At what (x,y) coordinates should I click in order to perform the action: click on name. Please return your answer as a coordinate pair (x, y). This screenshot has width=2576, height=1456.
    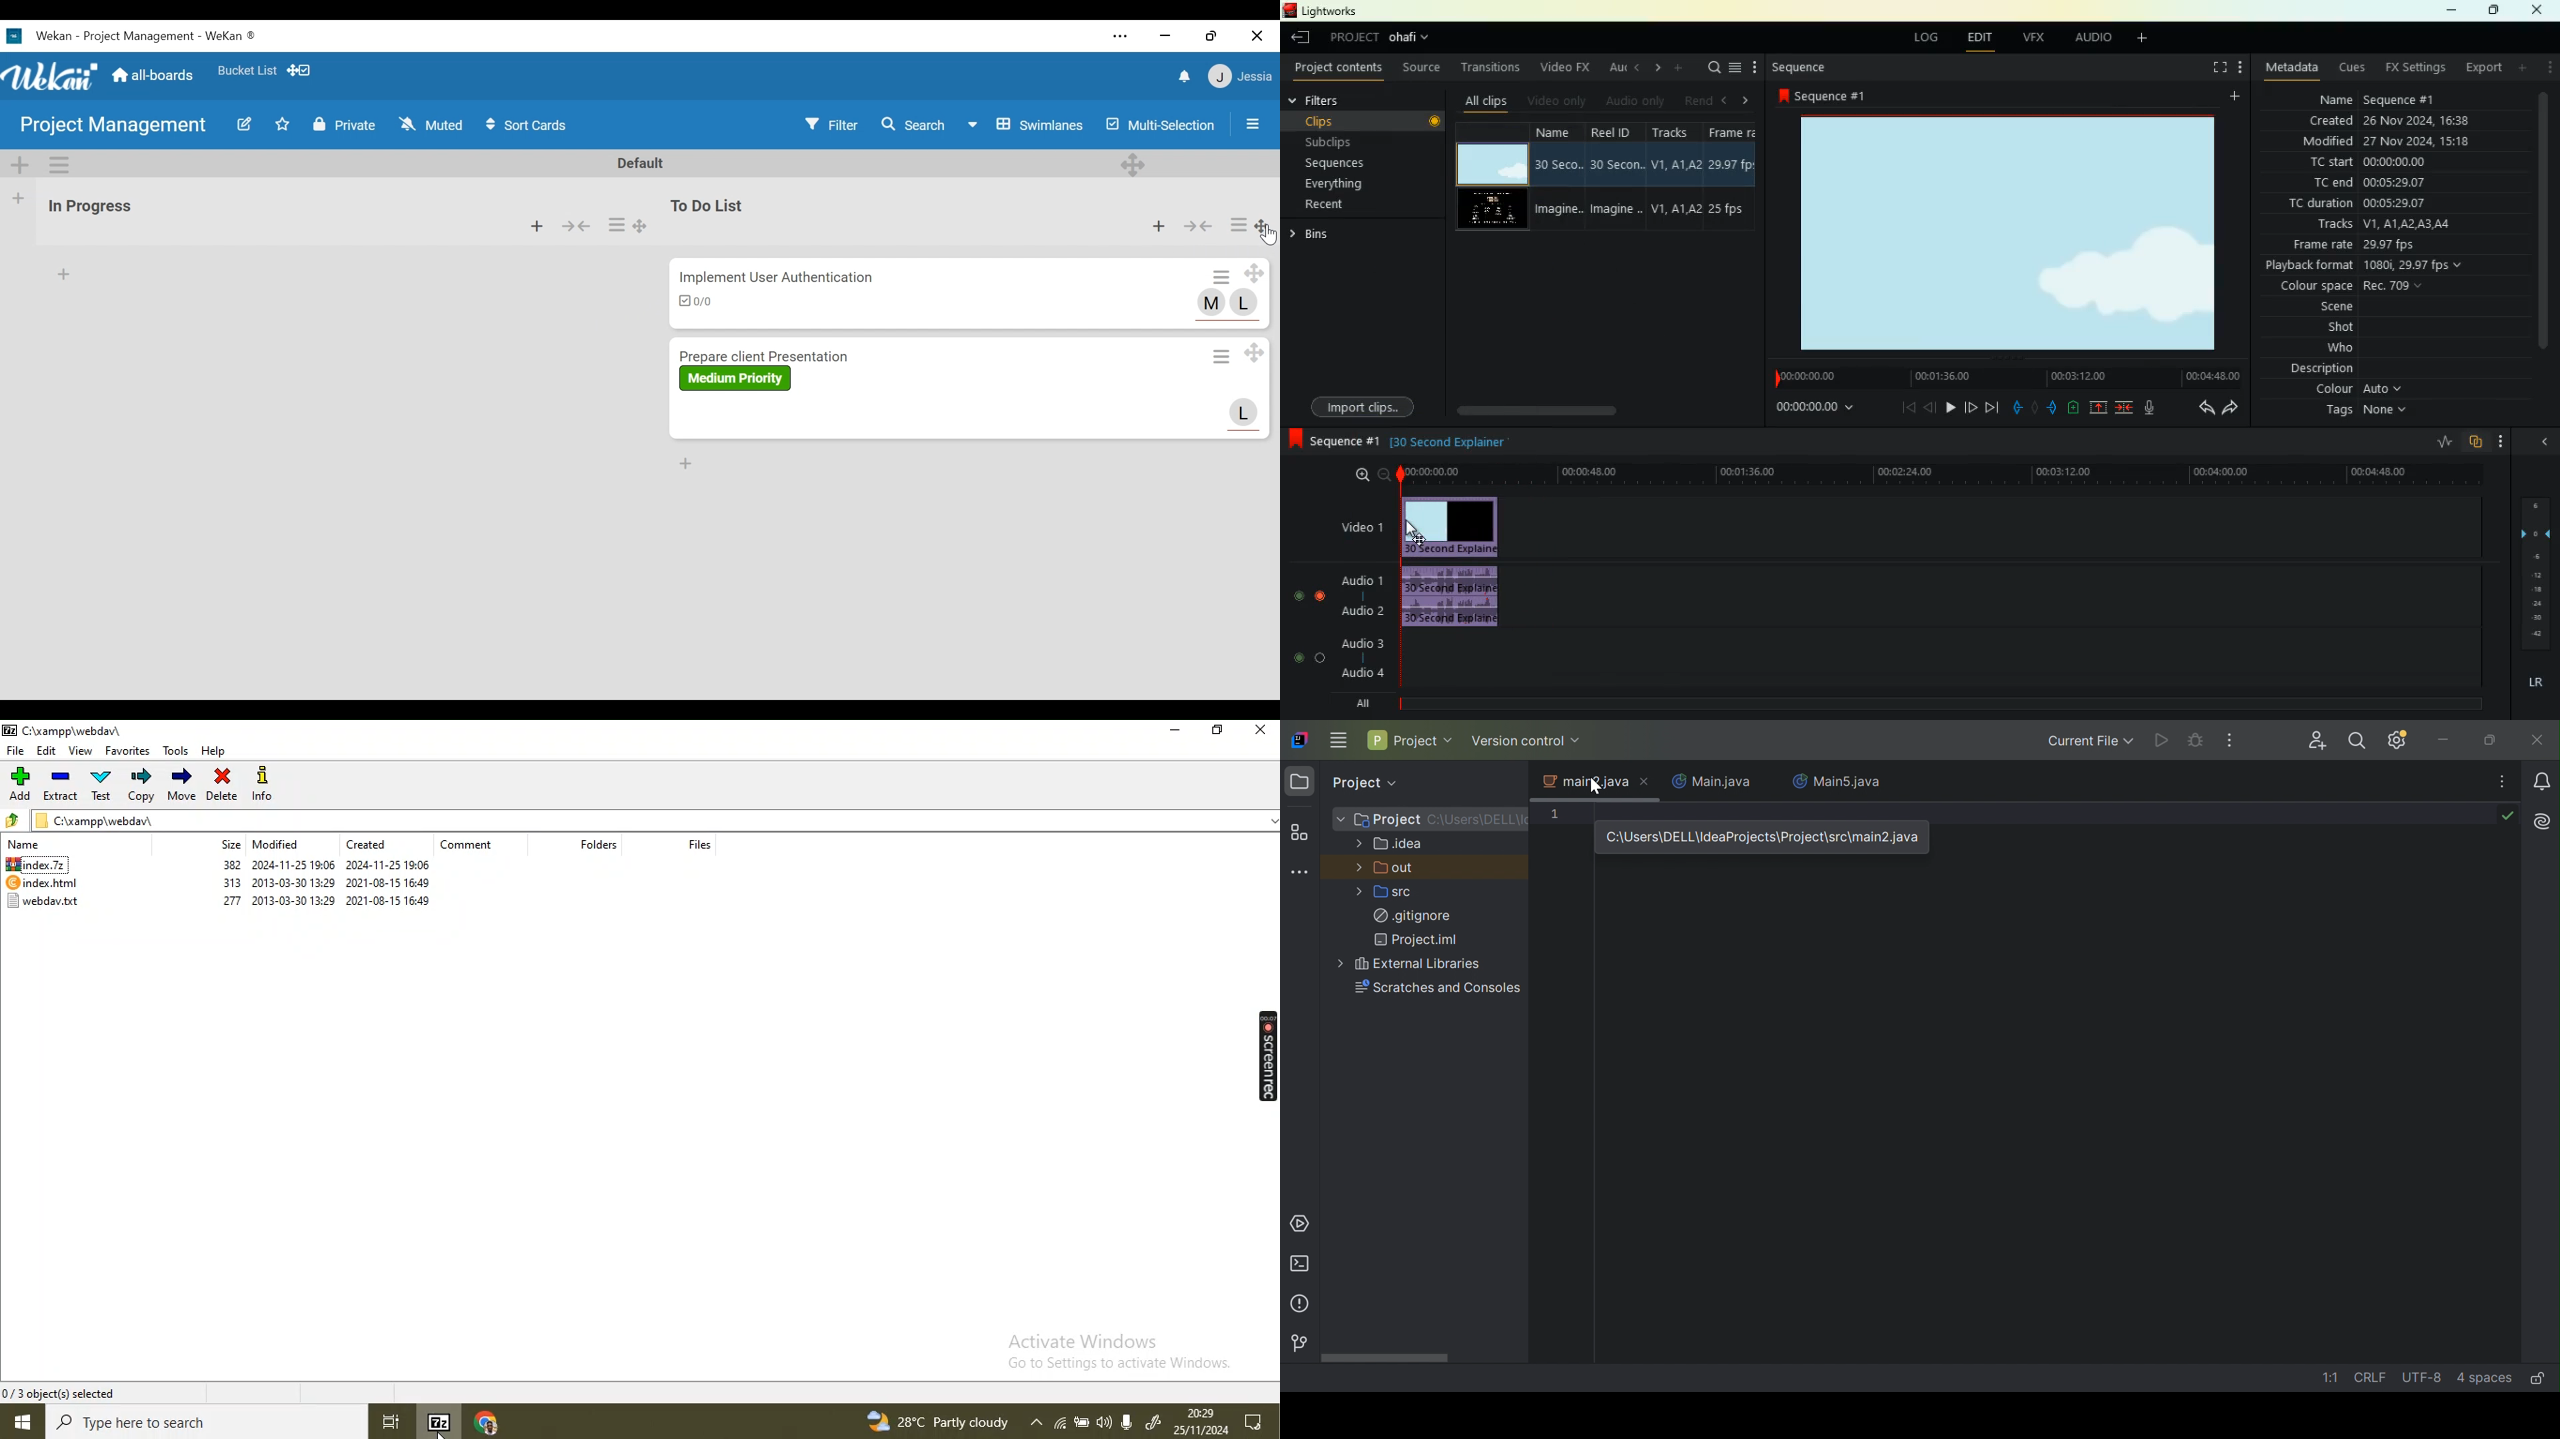
    Looking at the image, I should click on (1562, 178).